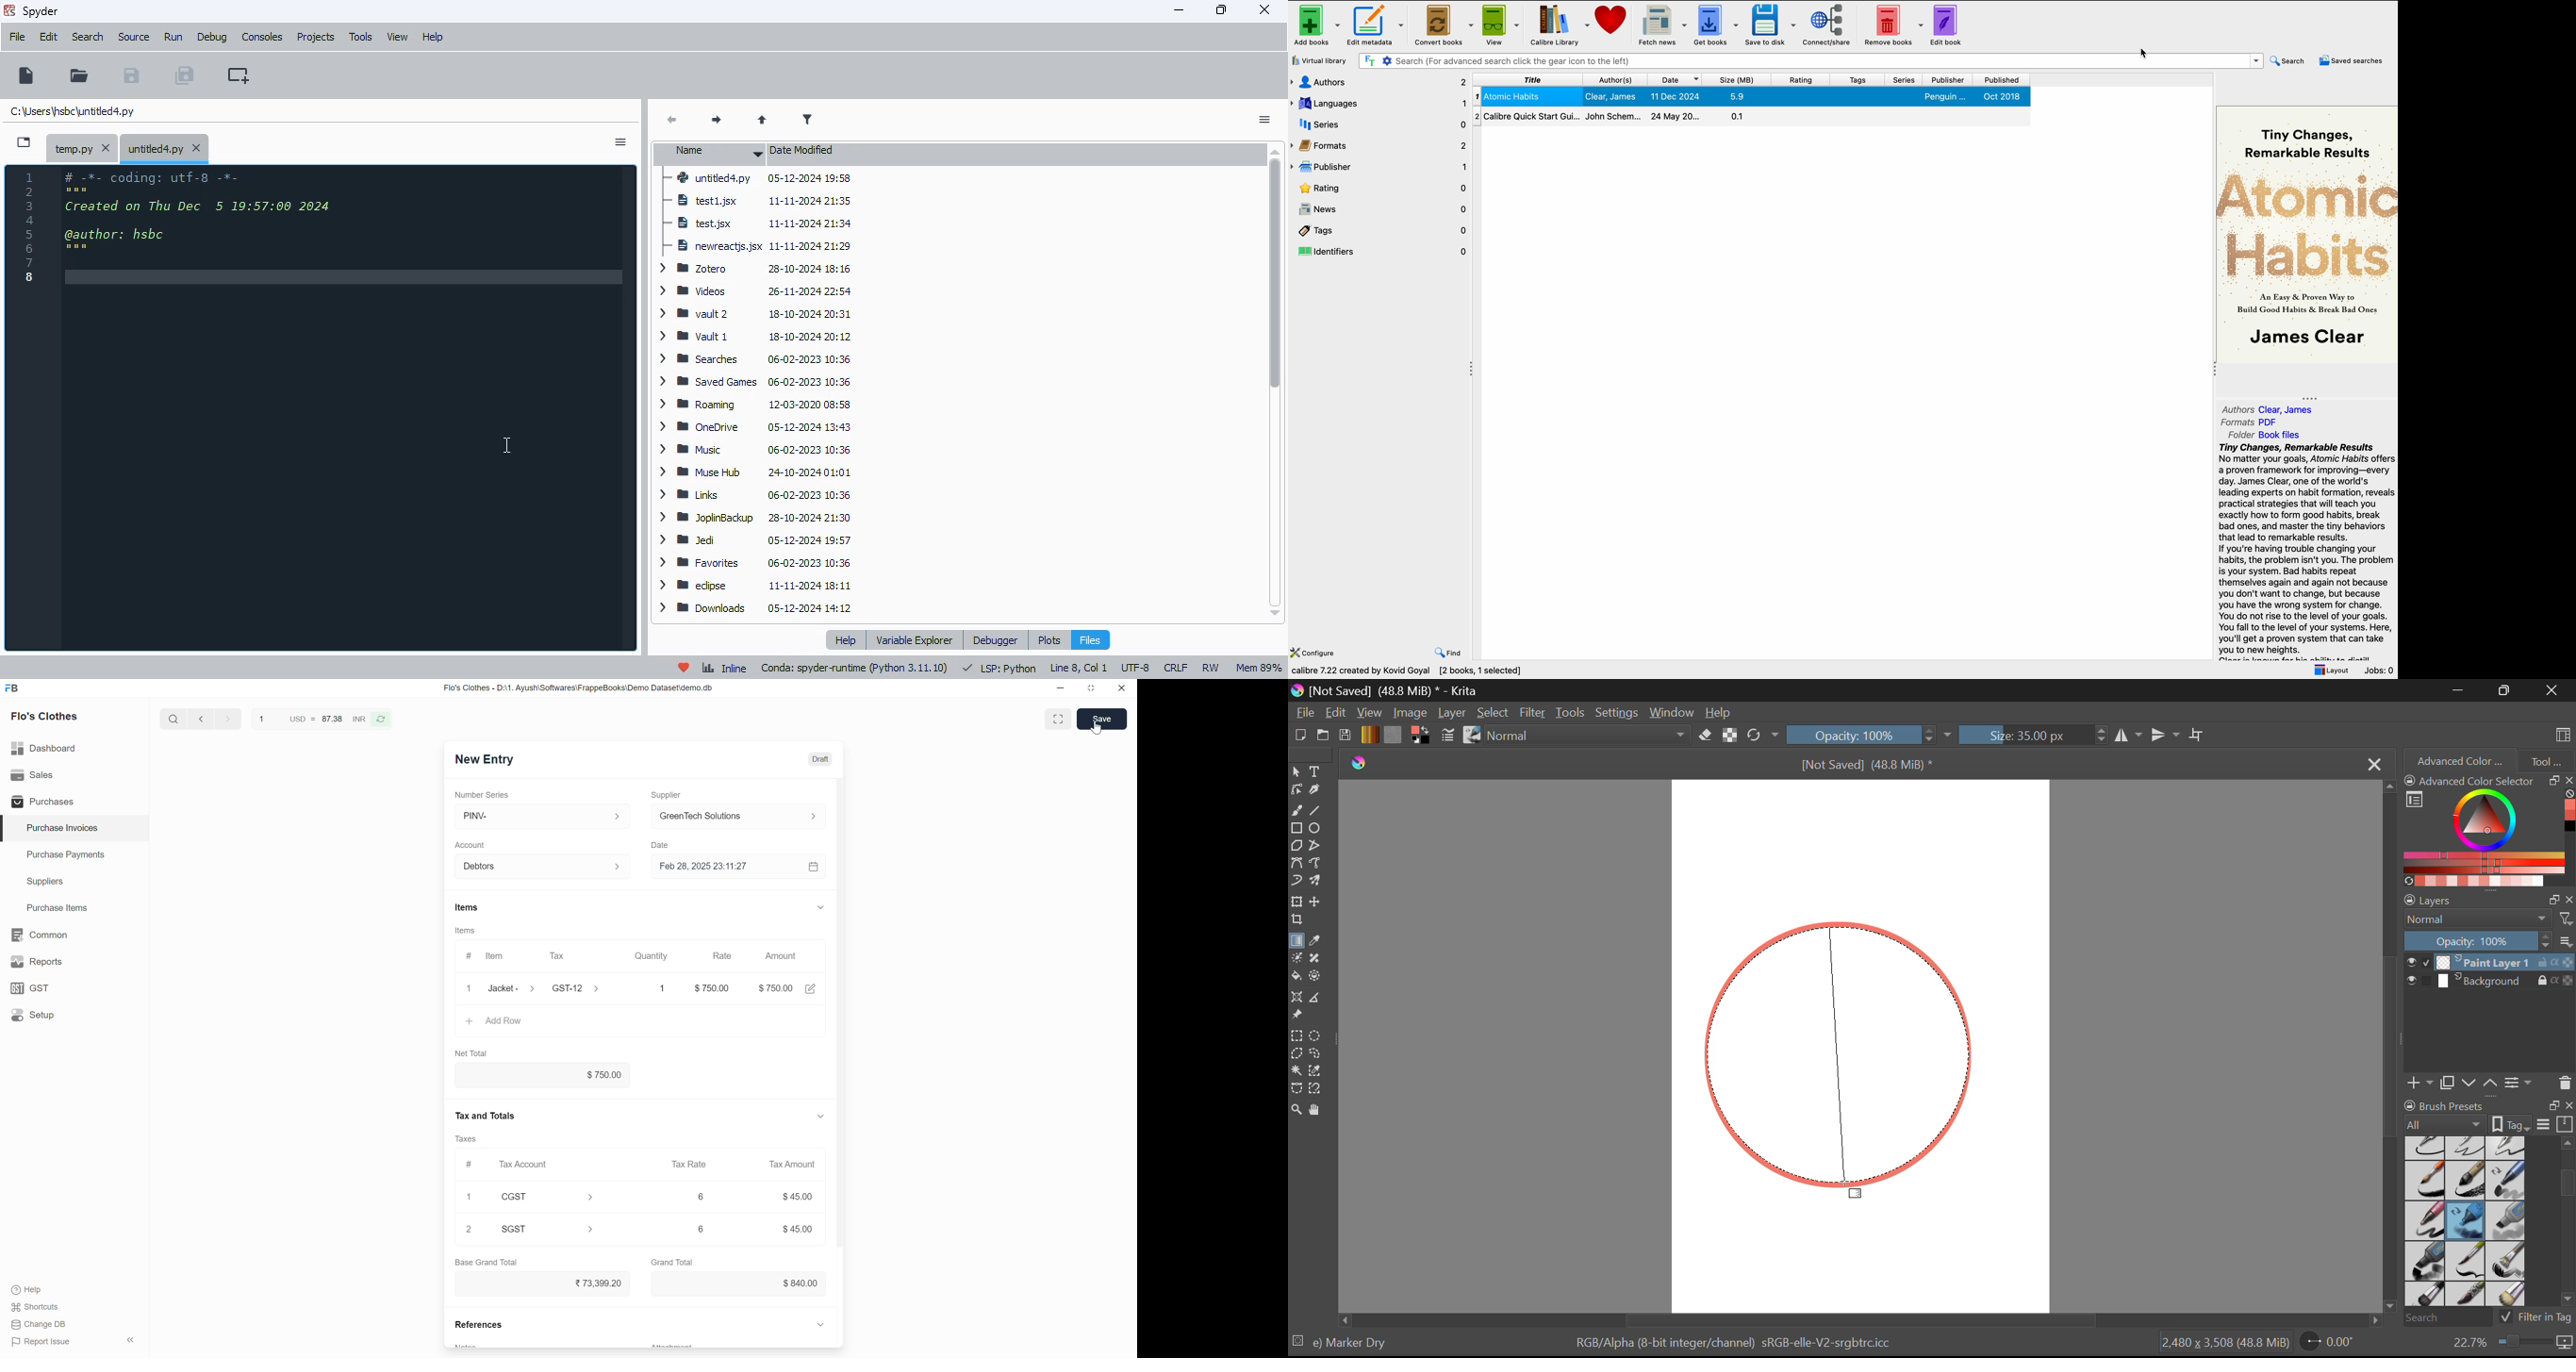 This screenshot has width=2576, height=1372. Describe the element at coordinates (49, 37) in the screenshot. I see `edit` at that location.